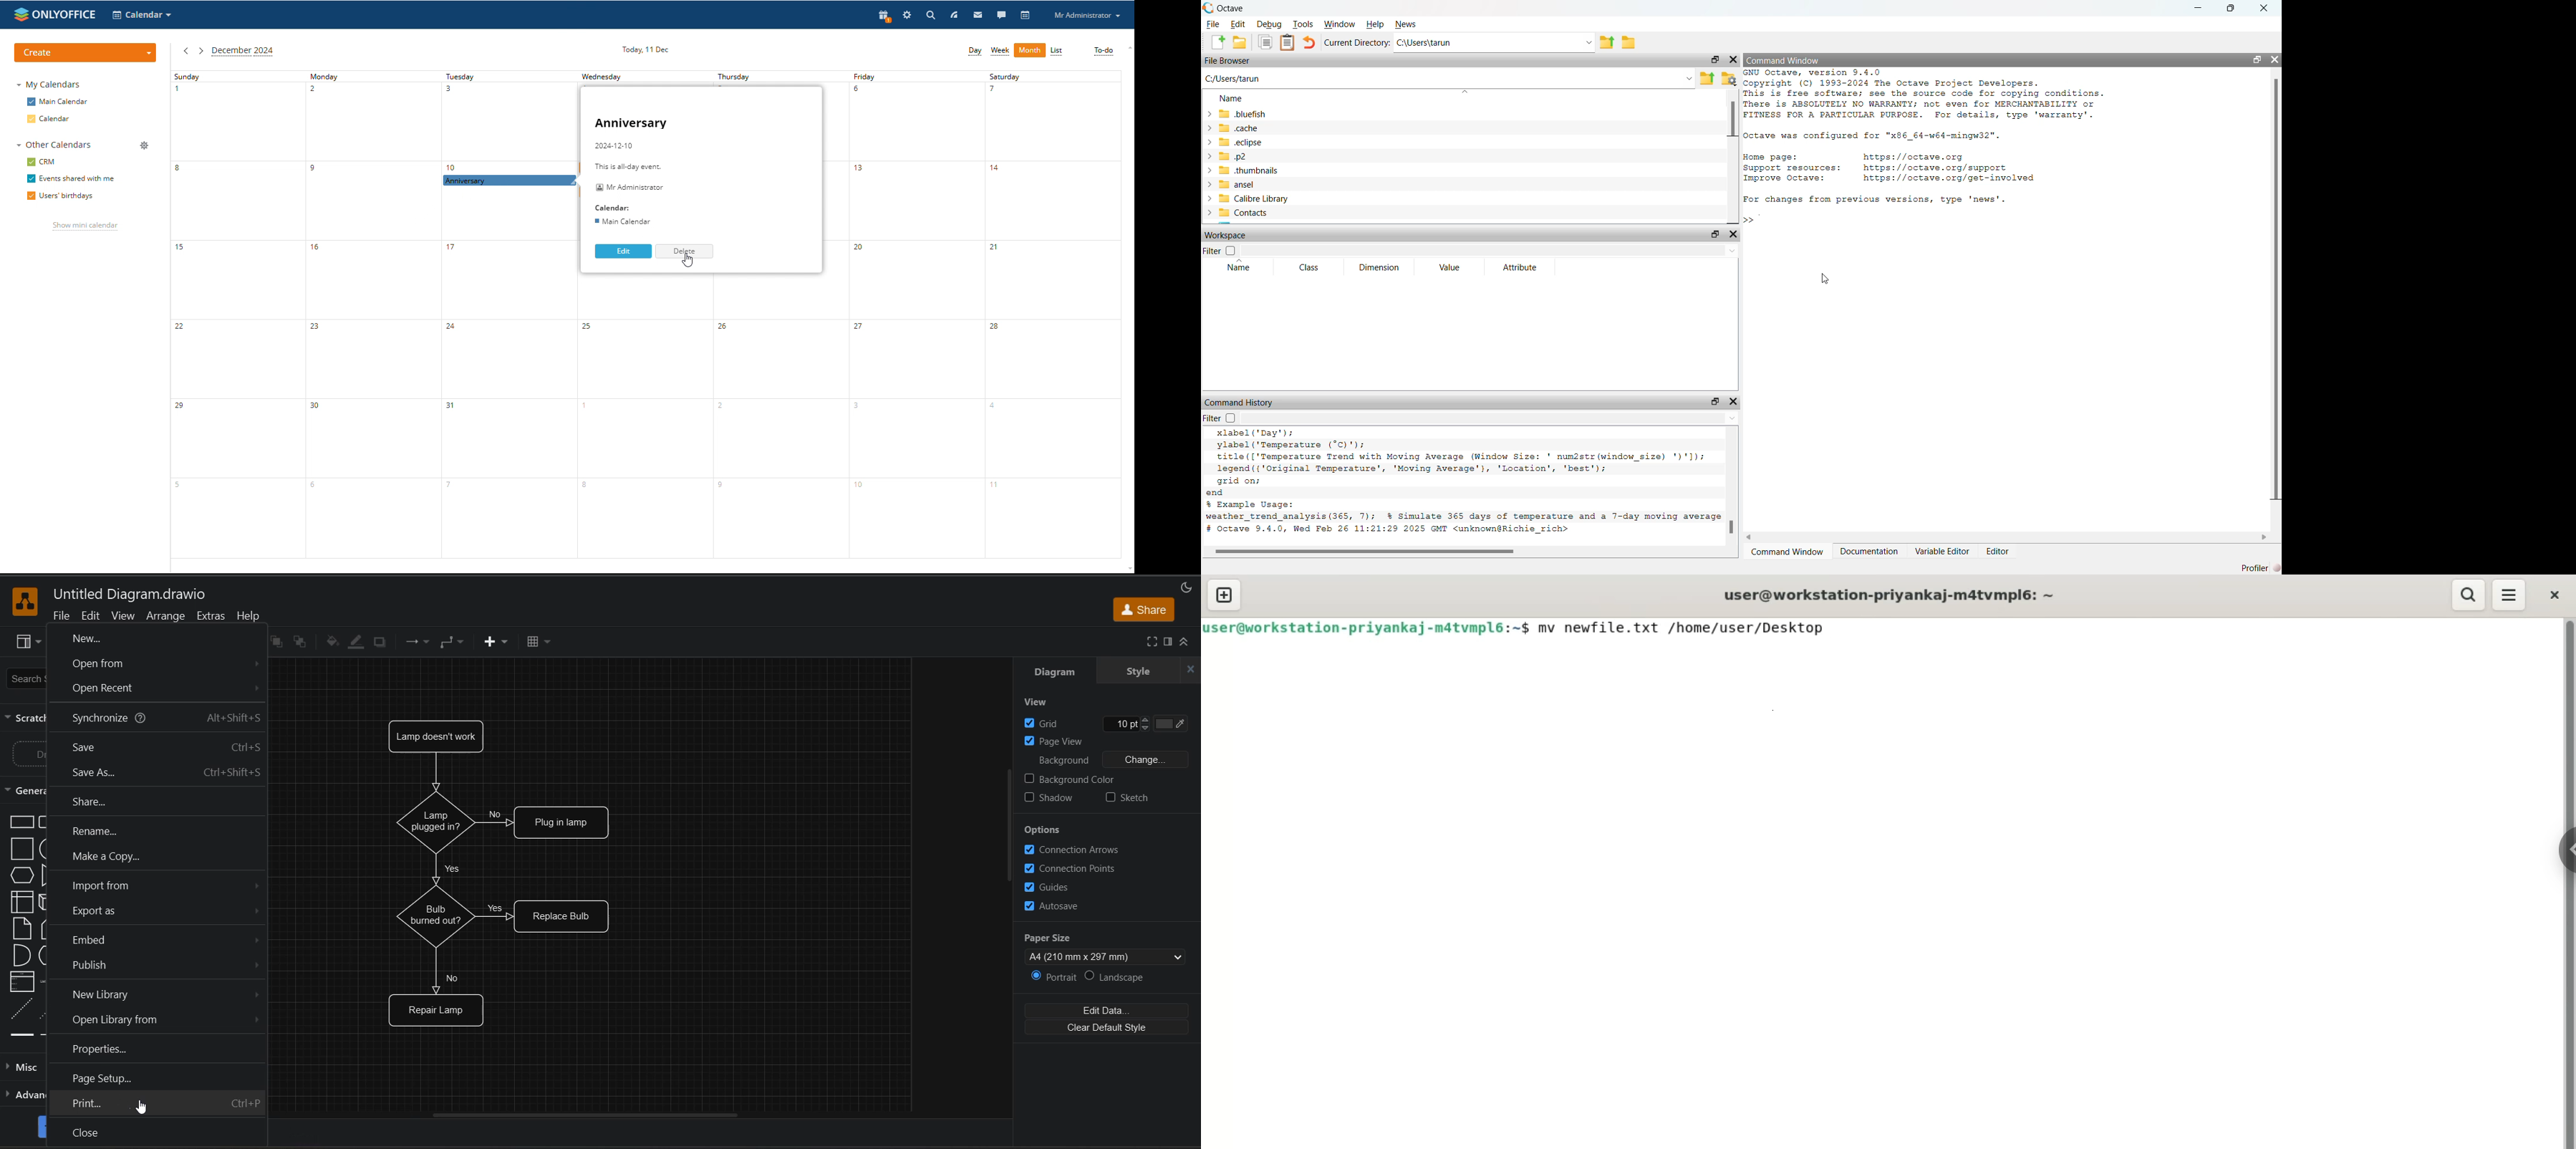 Image resolution: width=2576 pixels, height=1176 pixels. What do you see at coordinates (250, 616) in the screenshot?
I see `help` at bounding box center [250, 616].